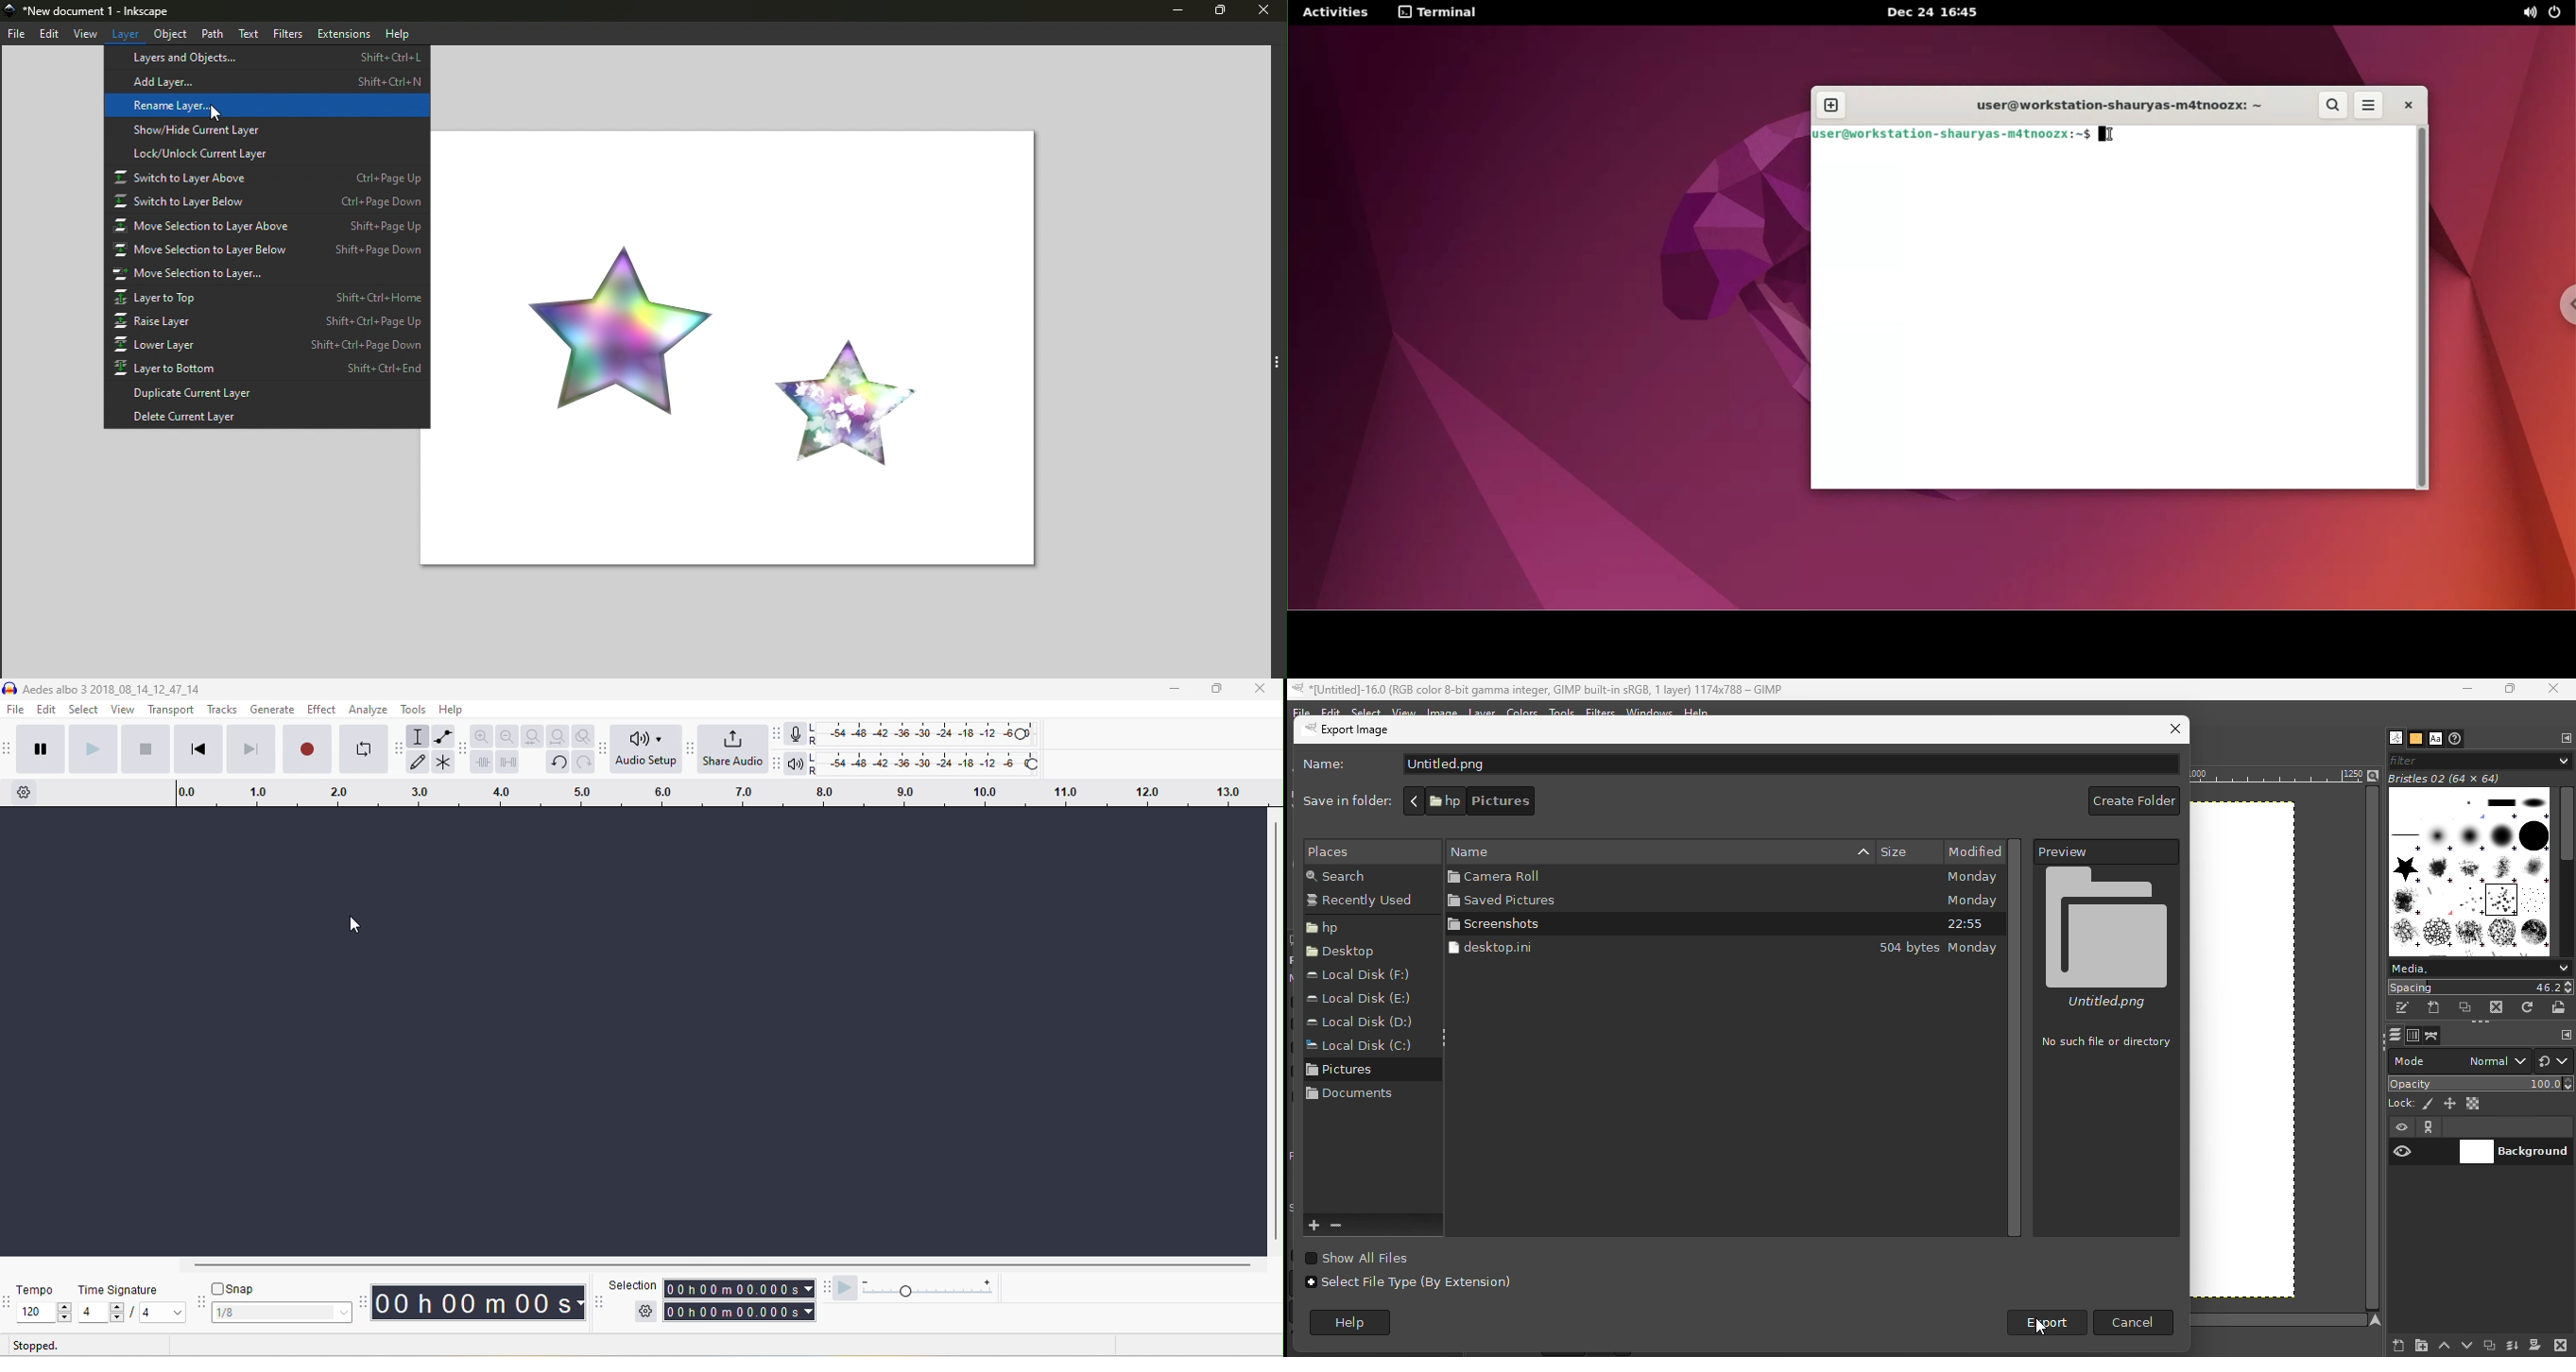 This screenshot has width=2576, height=1372. What do you see at coordinates (92, 747) in the screenshot?
I see `play` at bounding box center [92, 747].